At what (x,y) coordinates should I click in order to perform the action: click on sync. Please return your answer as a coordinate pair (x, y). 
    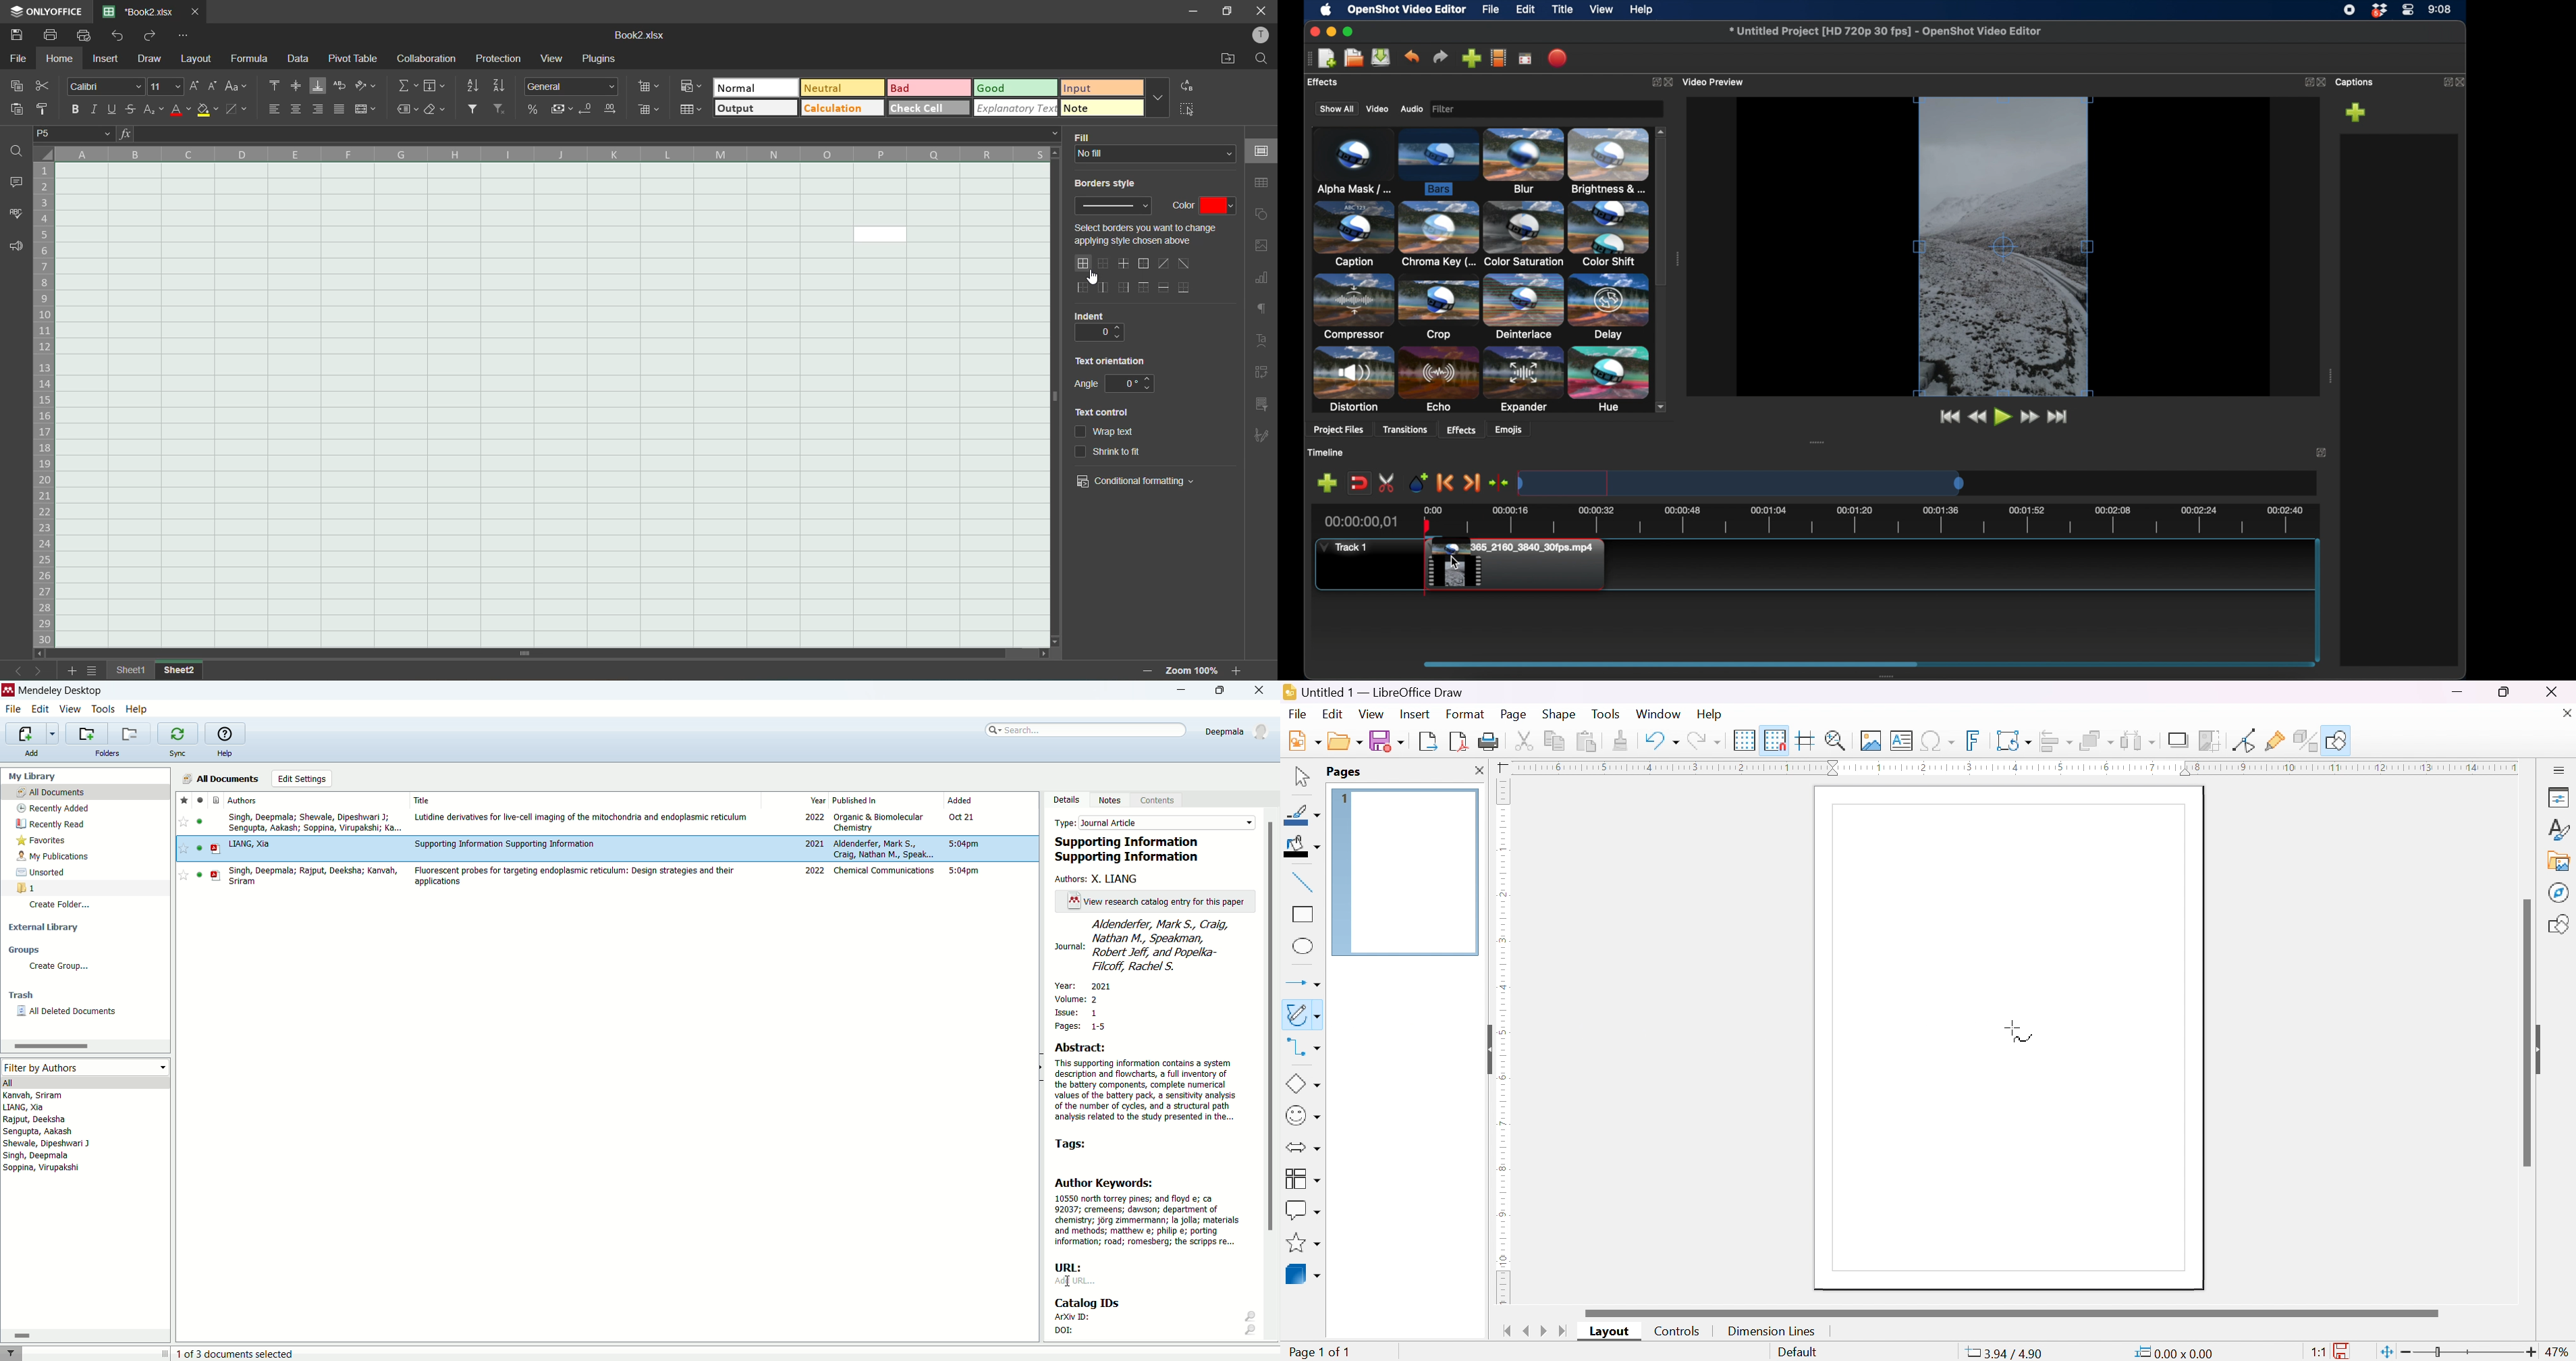
    Looking at the image, I should click on (180, 753).